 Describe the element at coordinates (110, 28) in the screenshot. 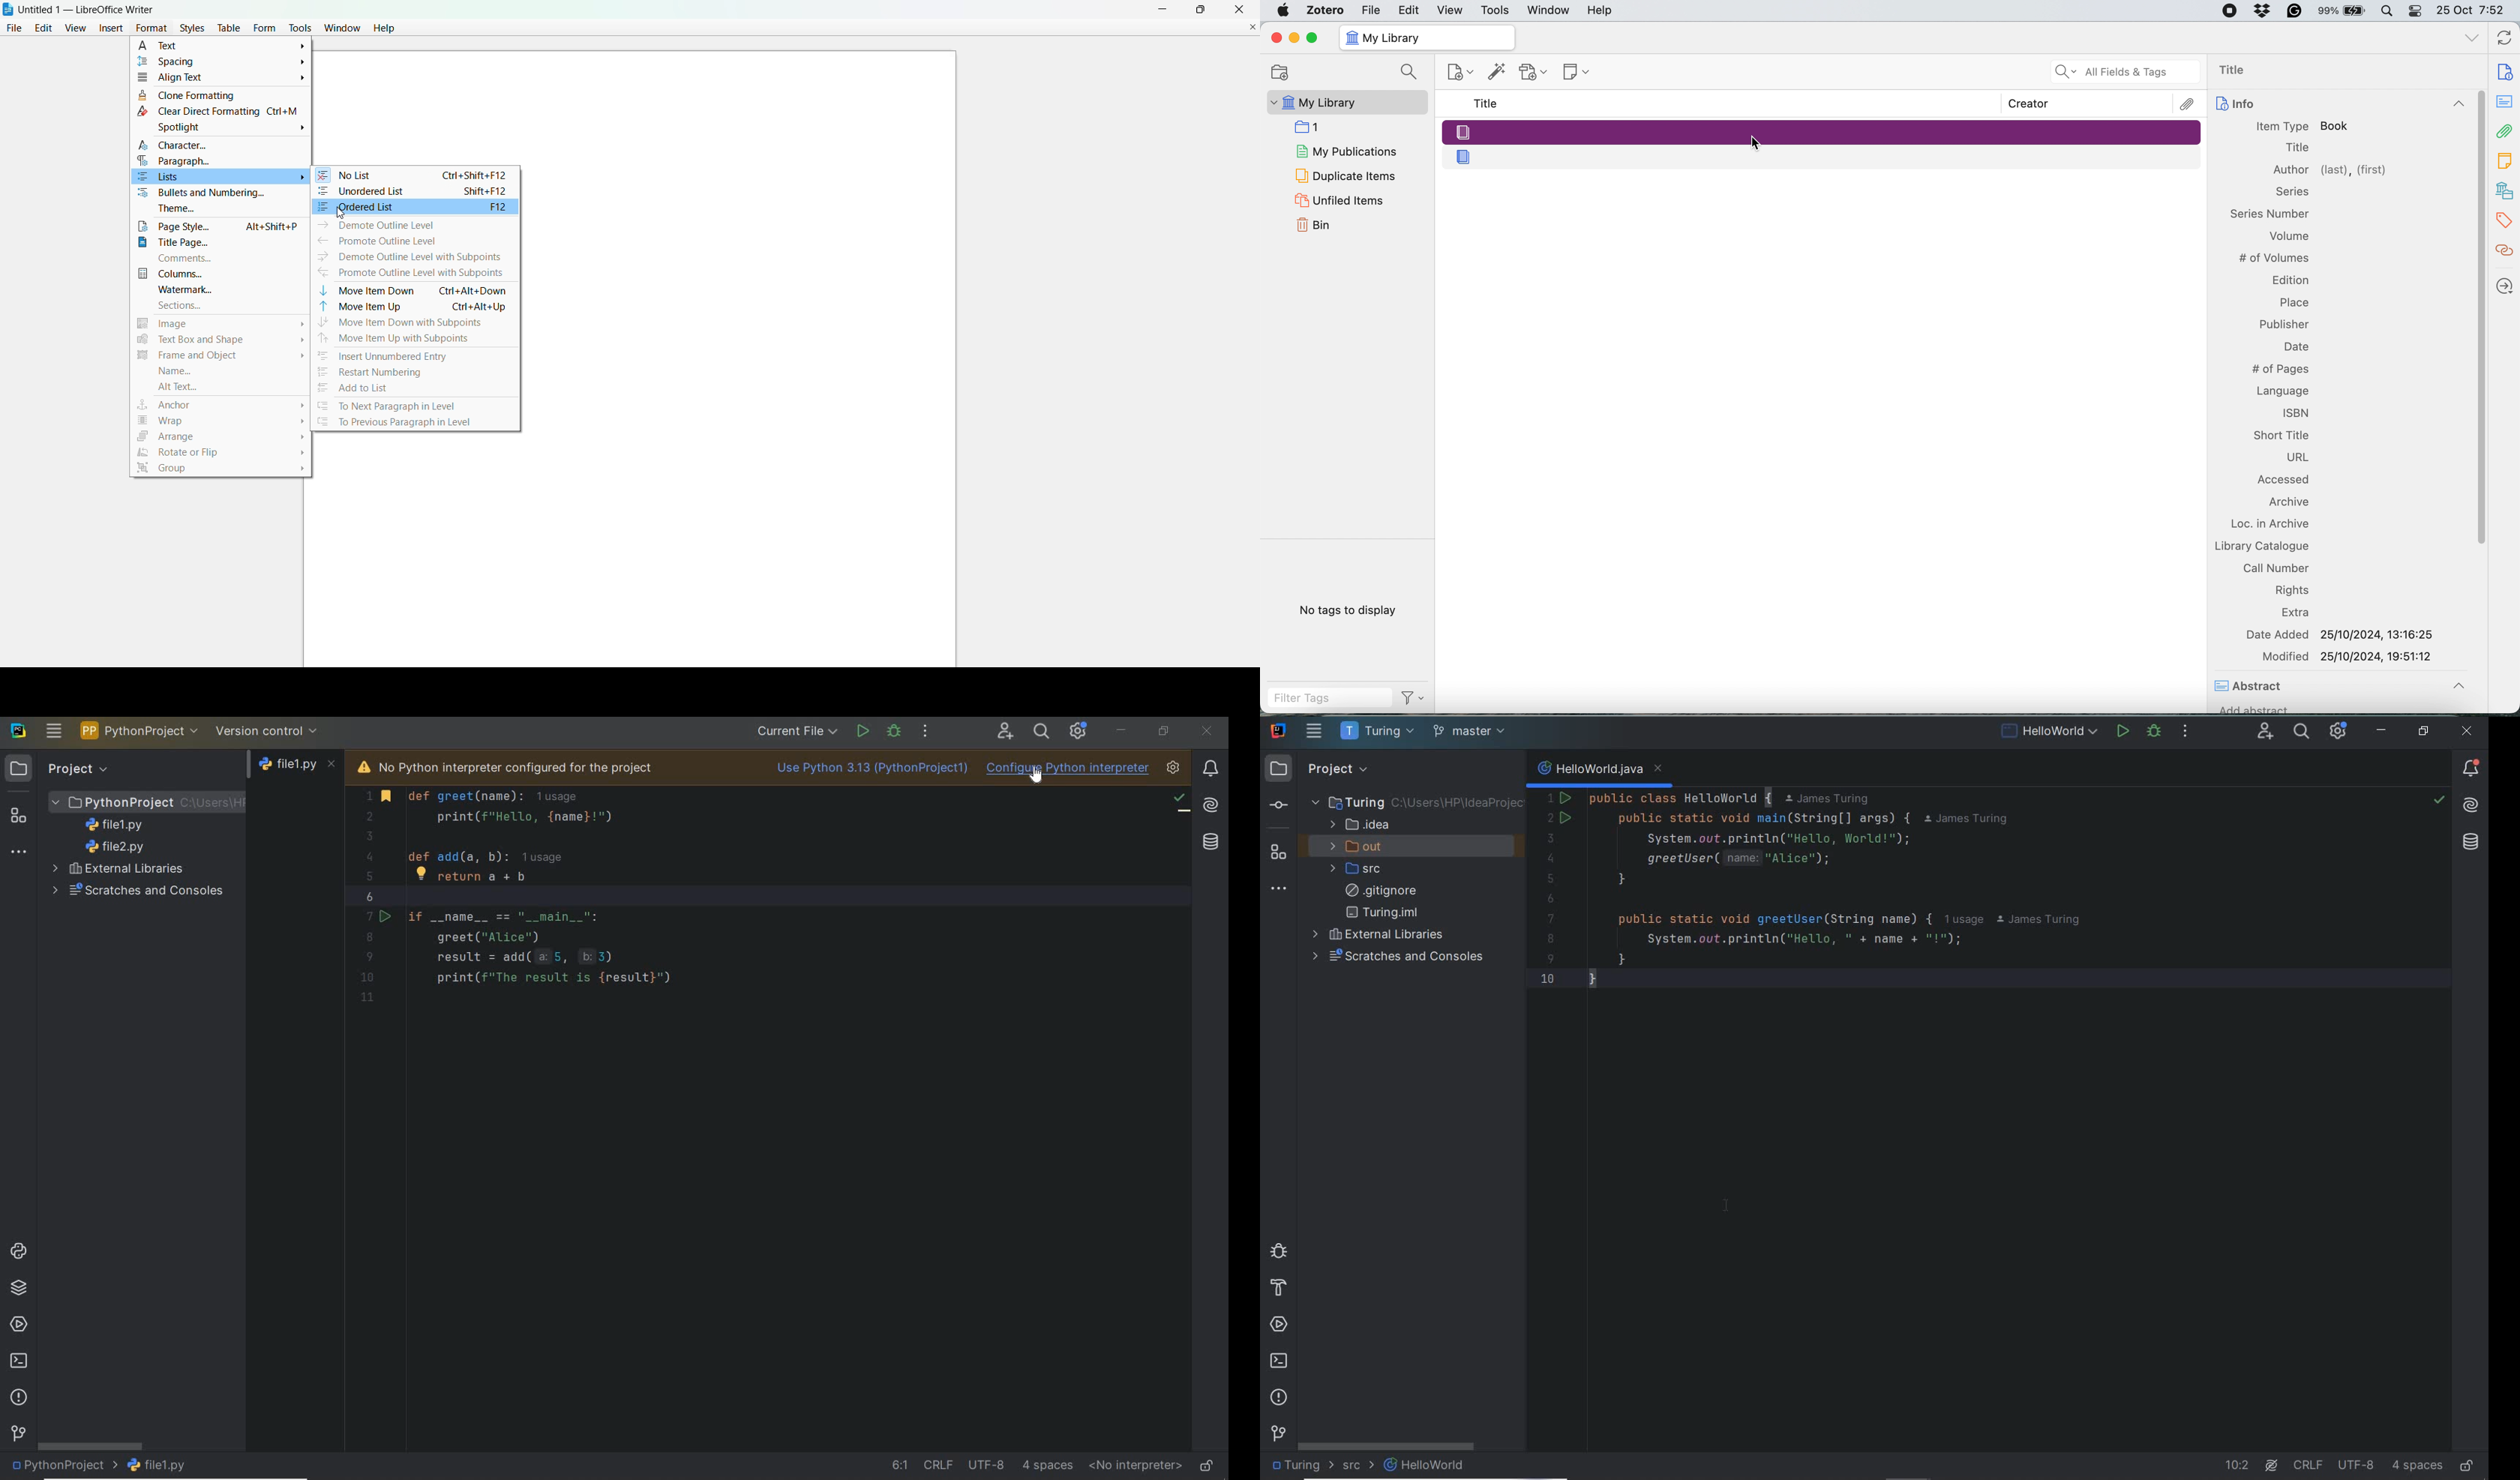

I see `insert` at that location.